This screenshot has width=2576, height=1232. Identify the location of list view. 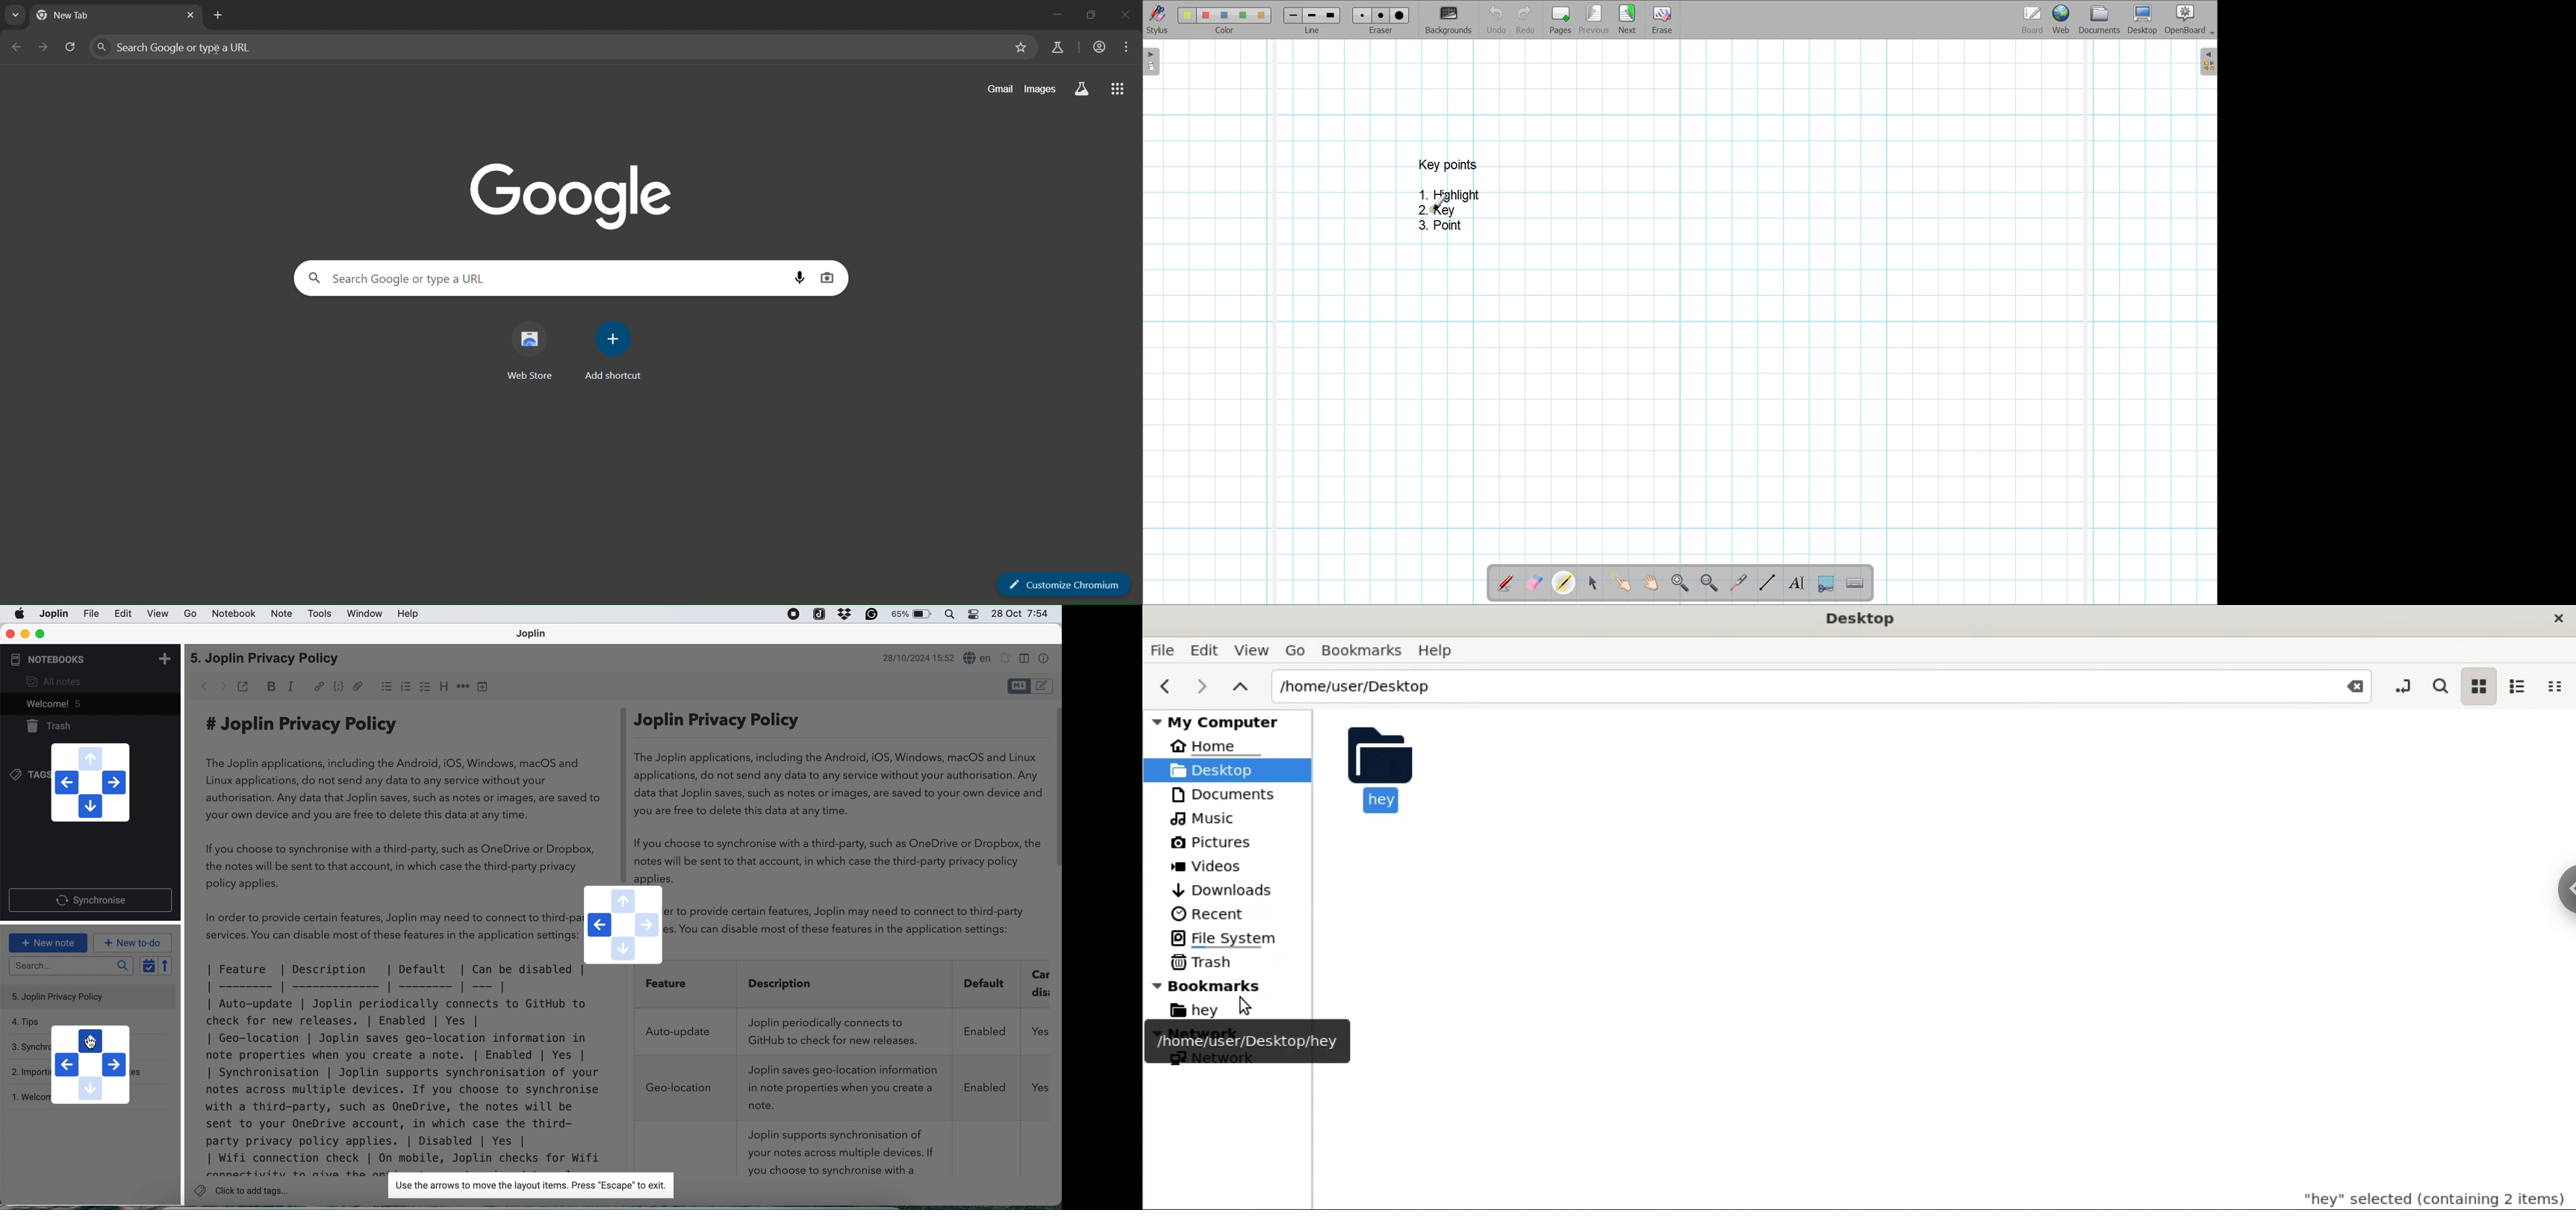
(2518, 686).